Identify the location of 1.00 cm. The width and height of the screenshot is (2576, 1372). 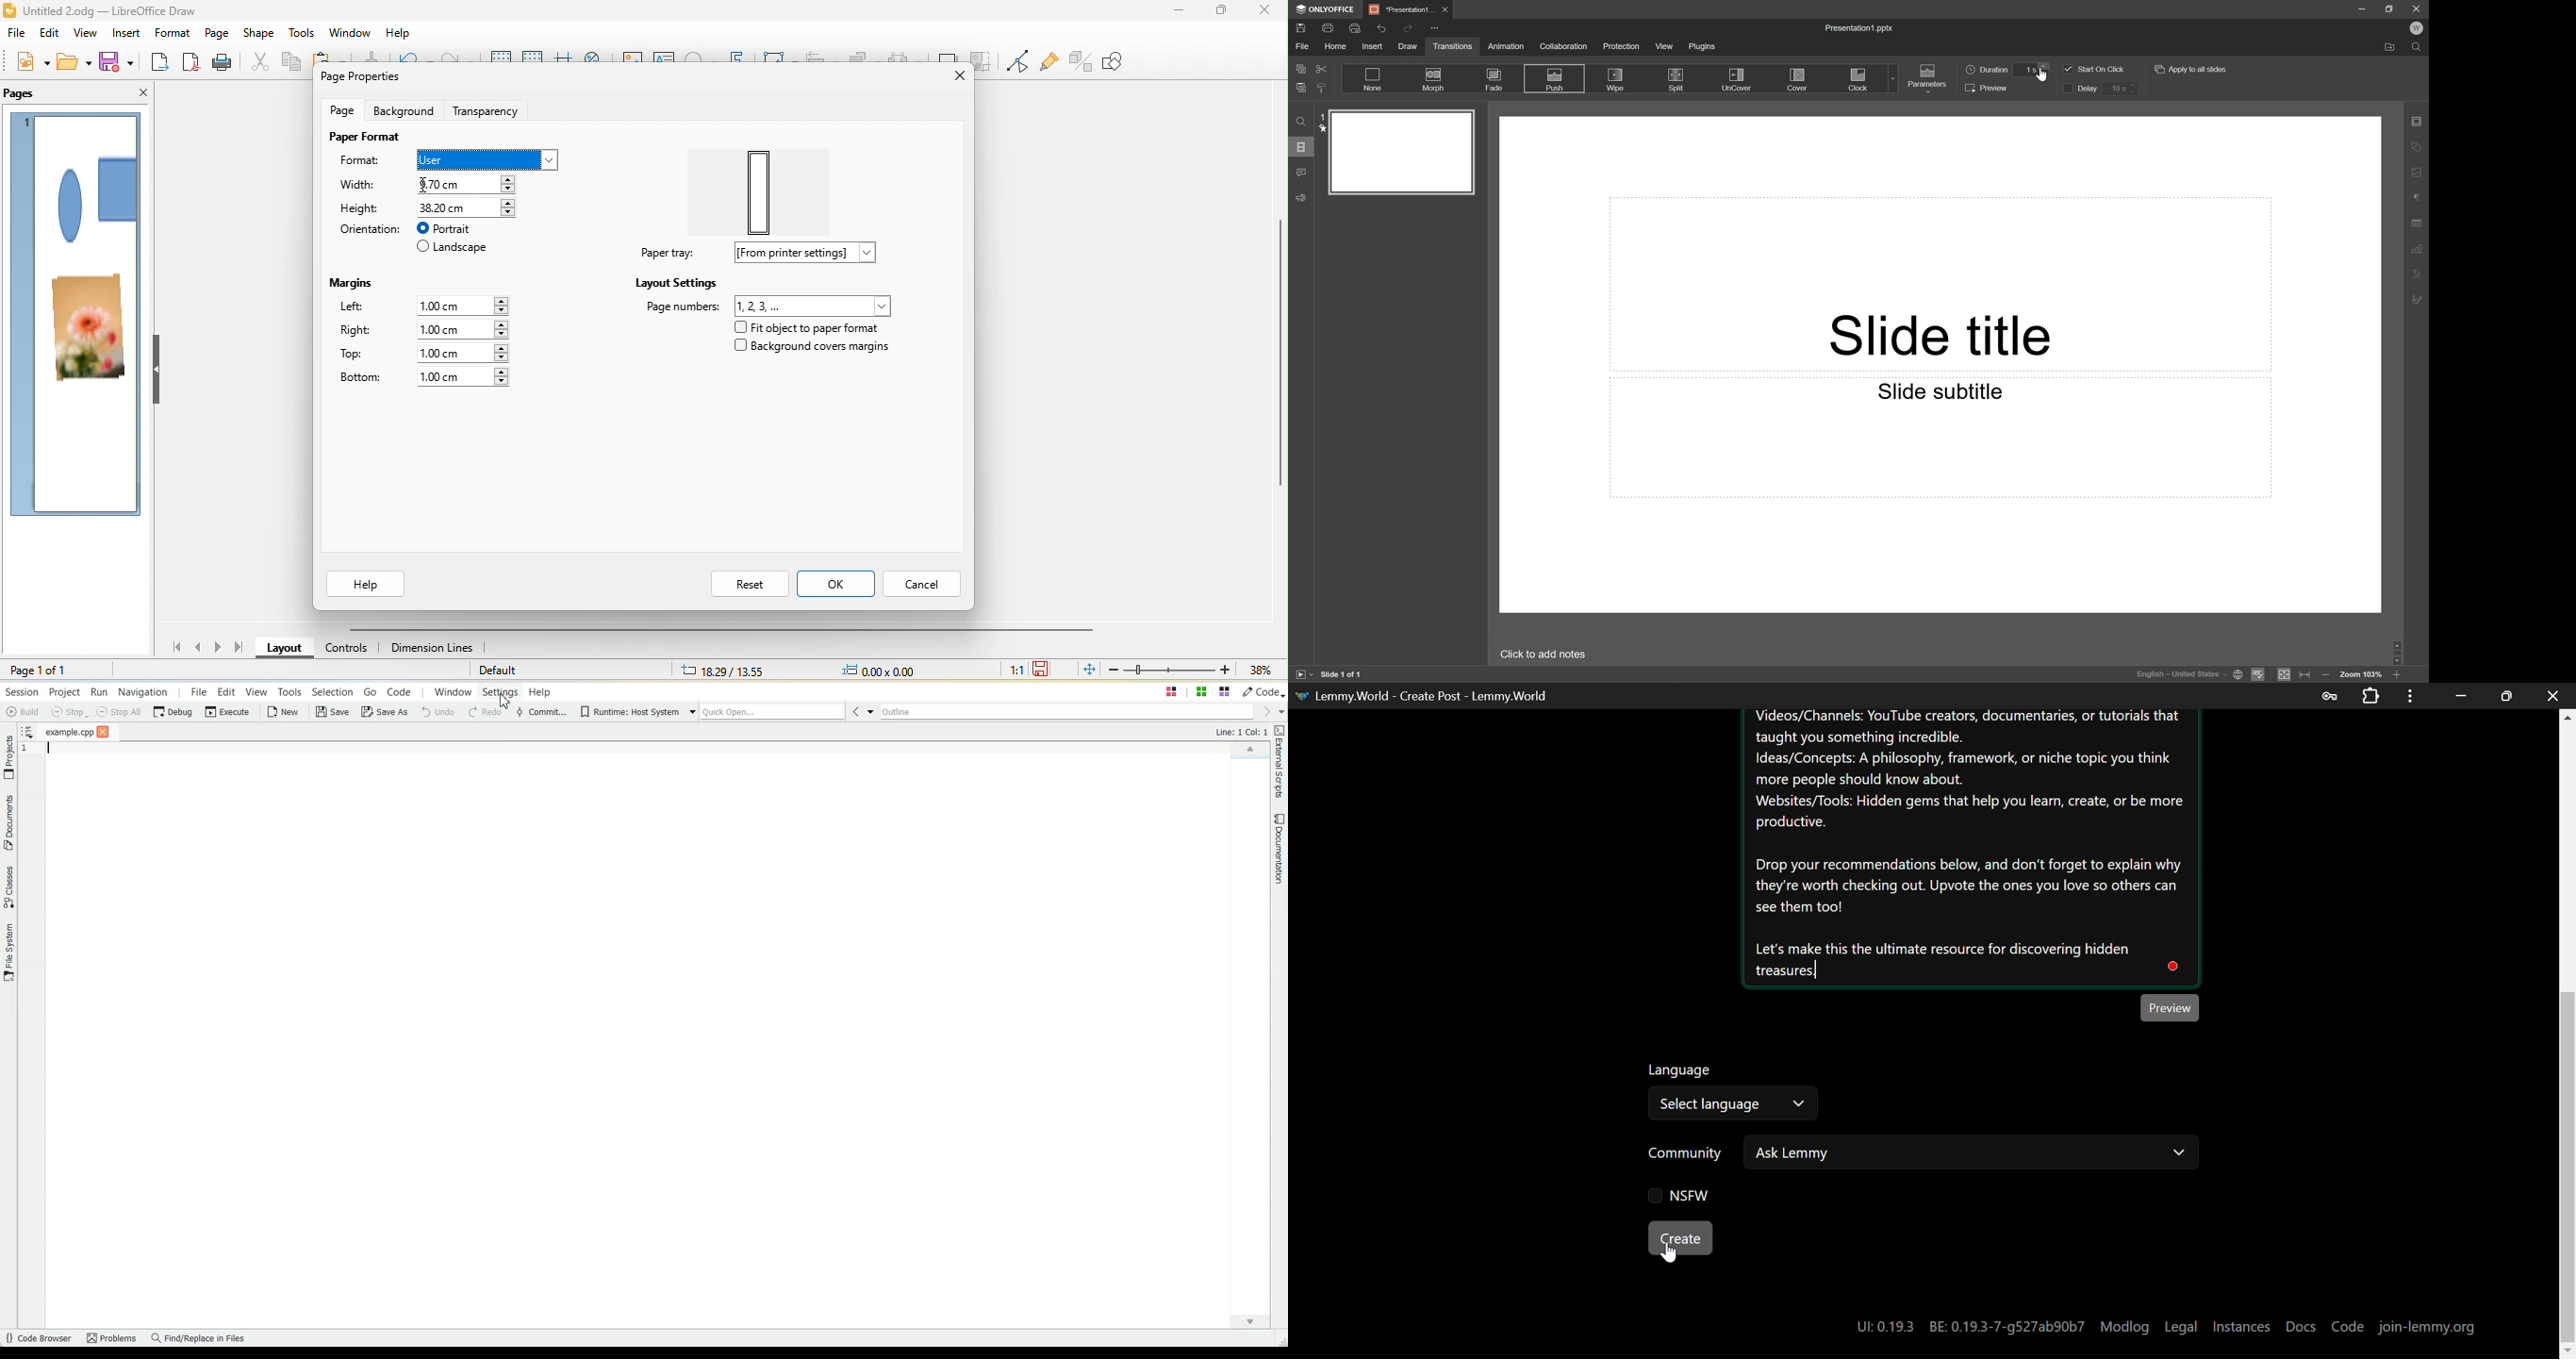
(463, 329).